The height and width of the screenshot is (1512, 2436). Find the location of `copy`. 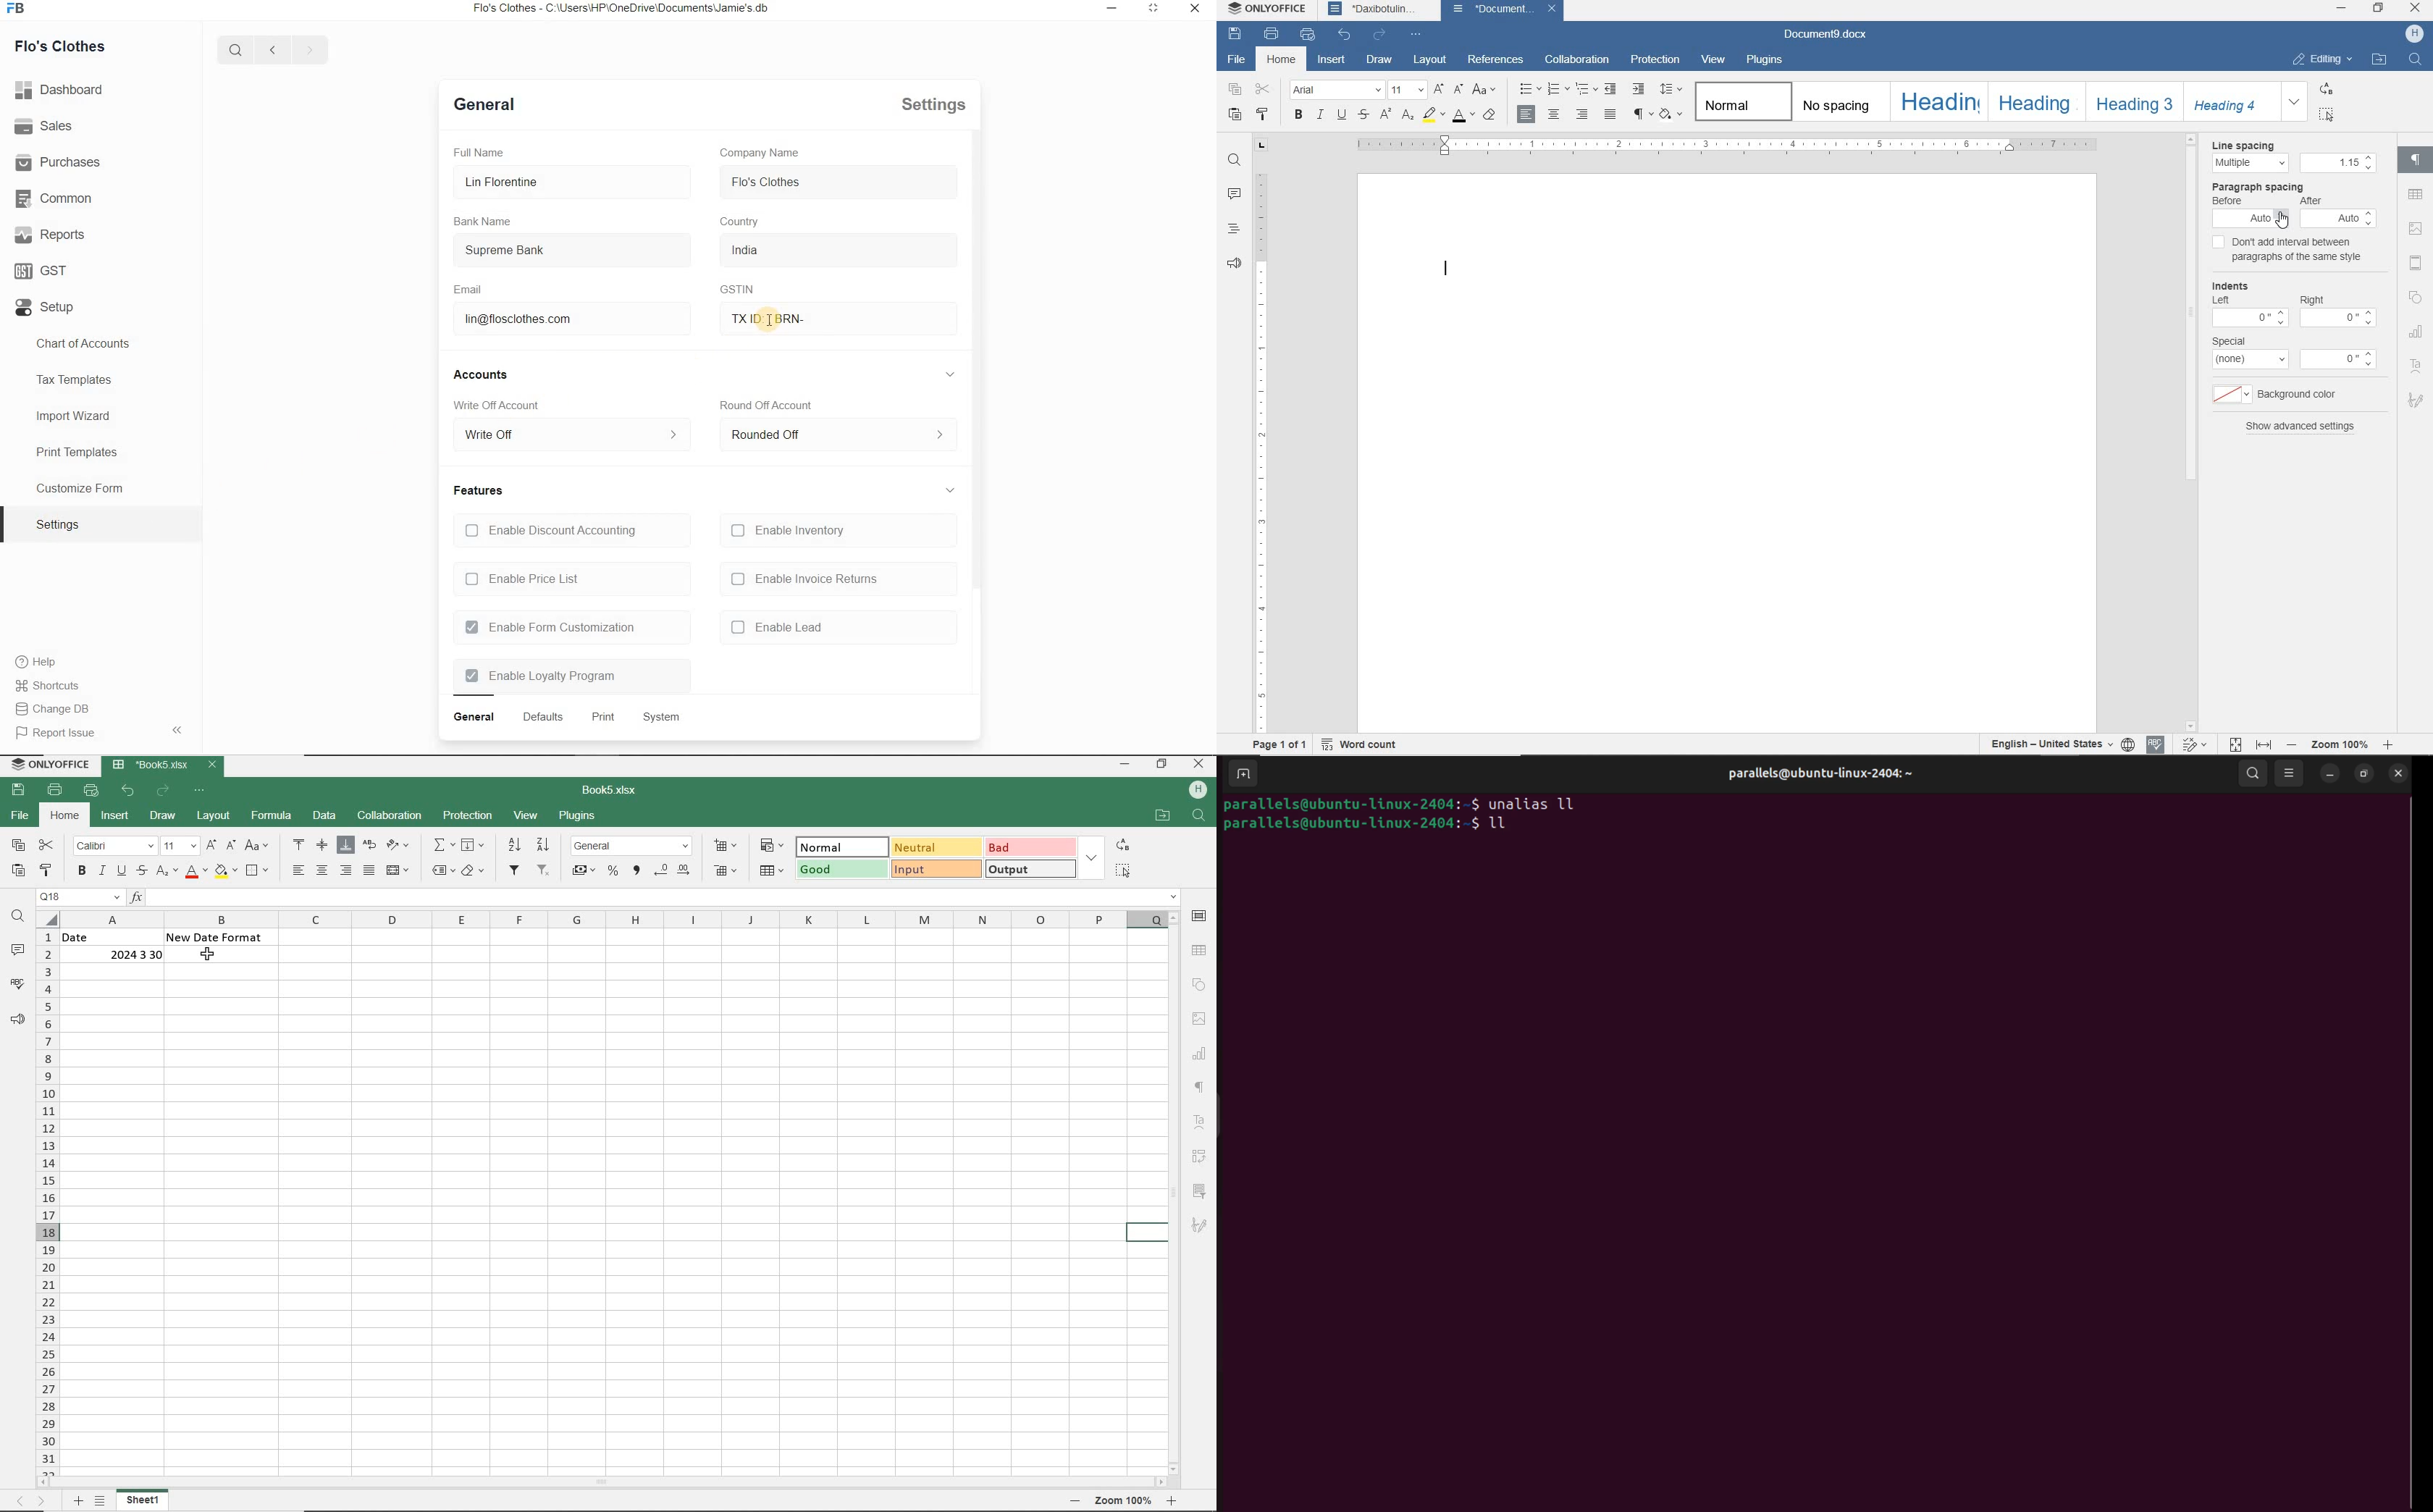

copy is located at coordinates (1234, 90).